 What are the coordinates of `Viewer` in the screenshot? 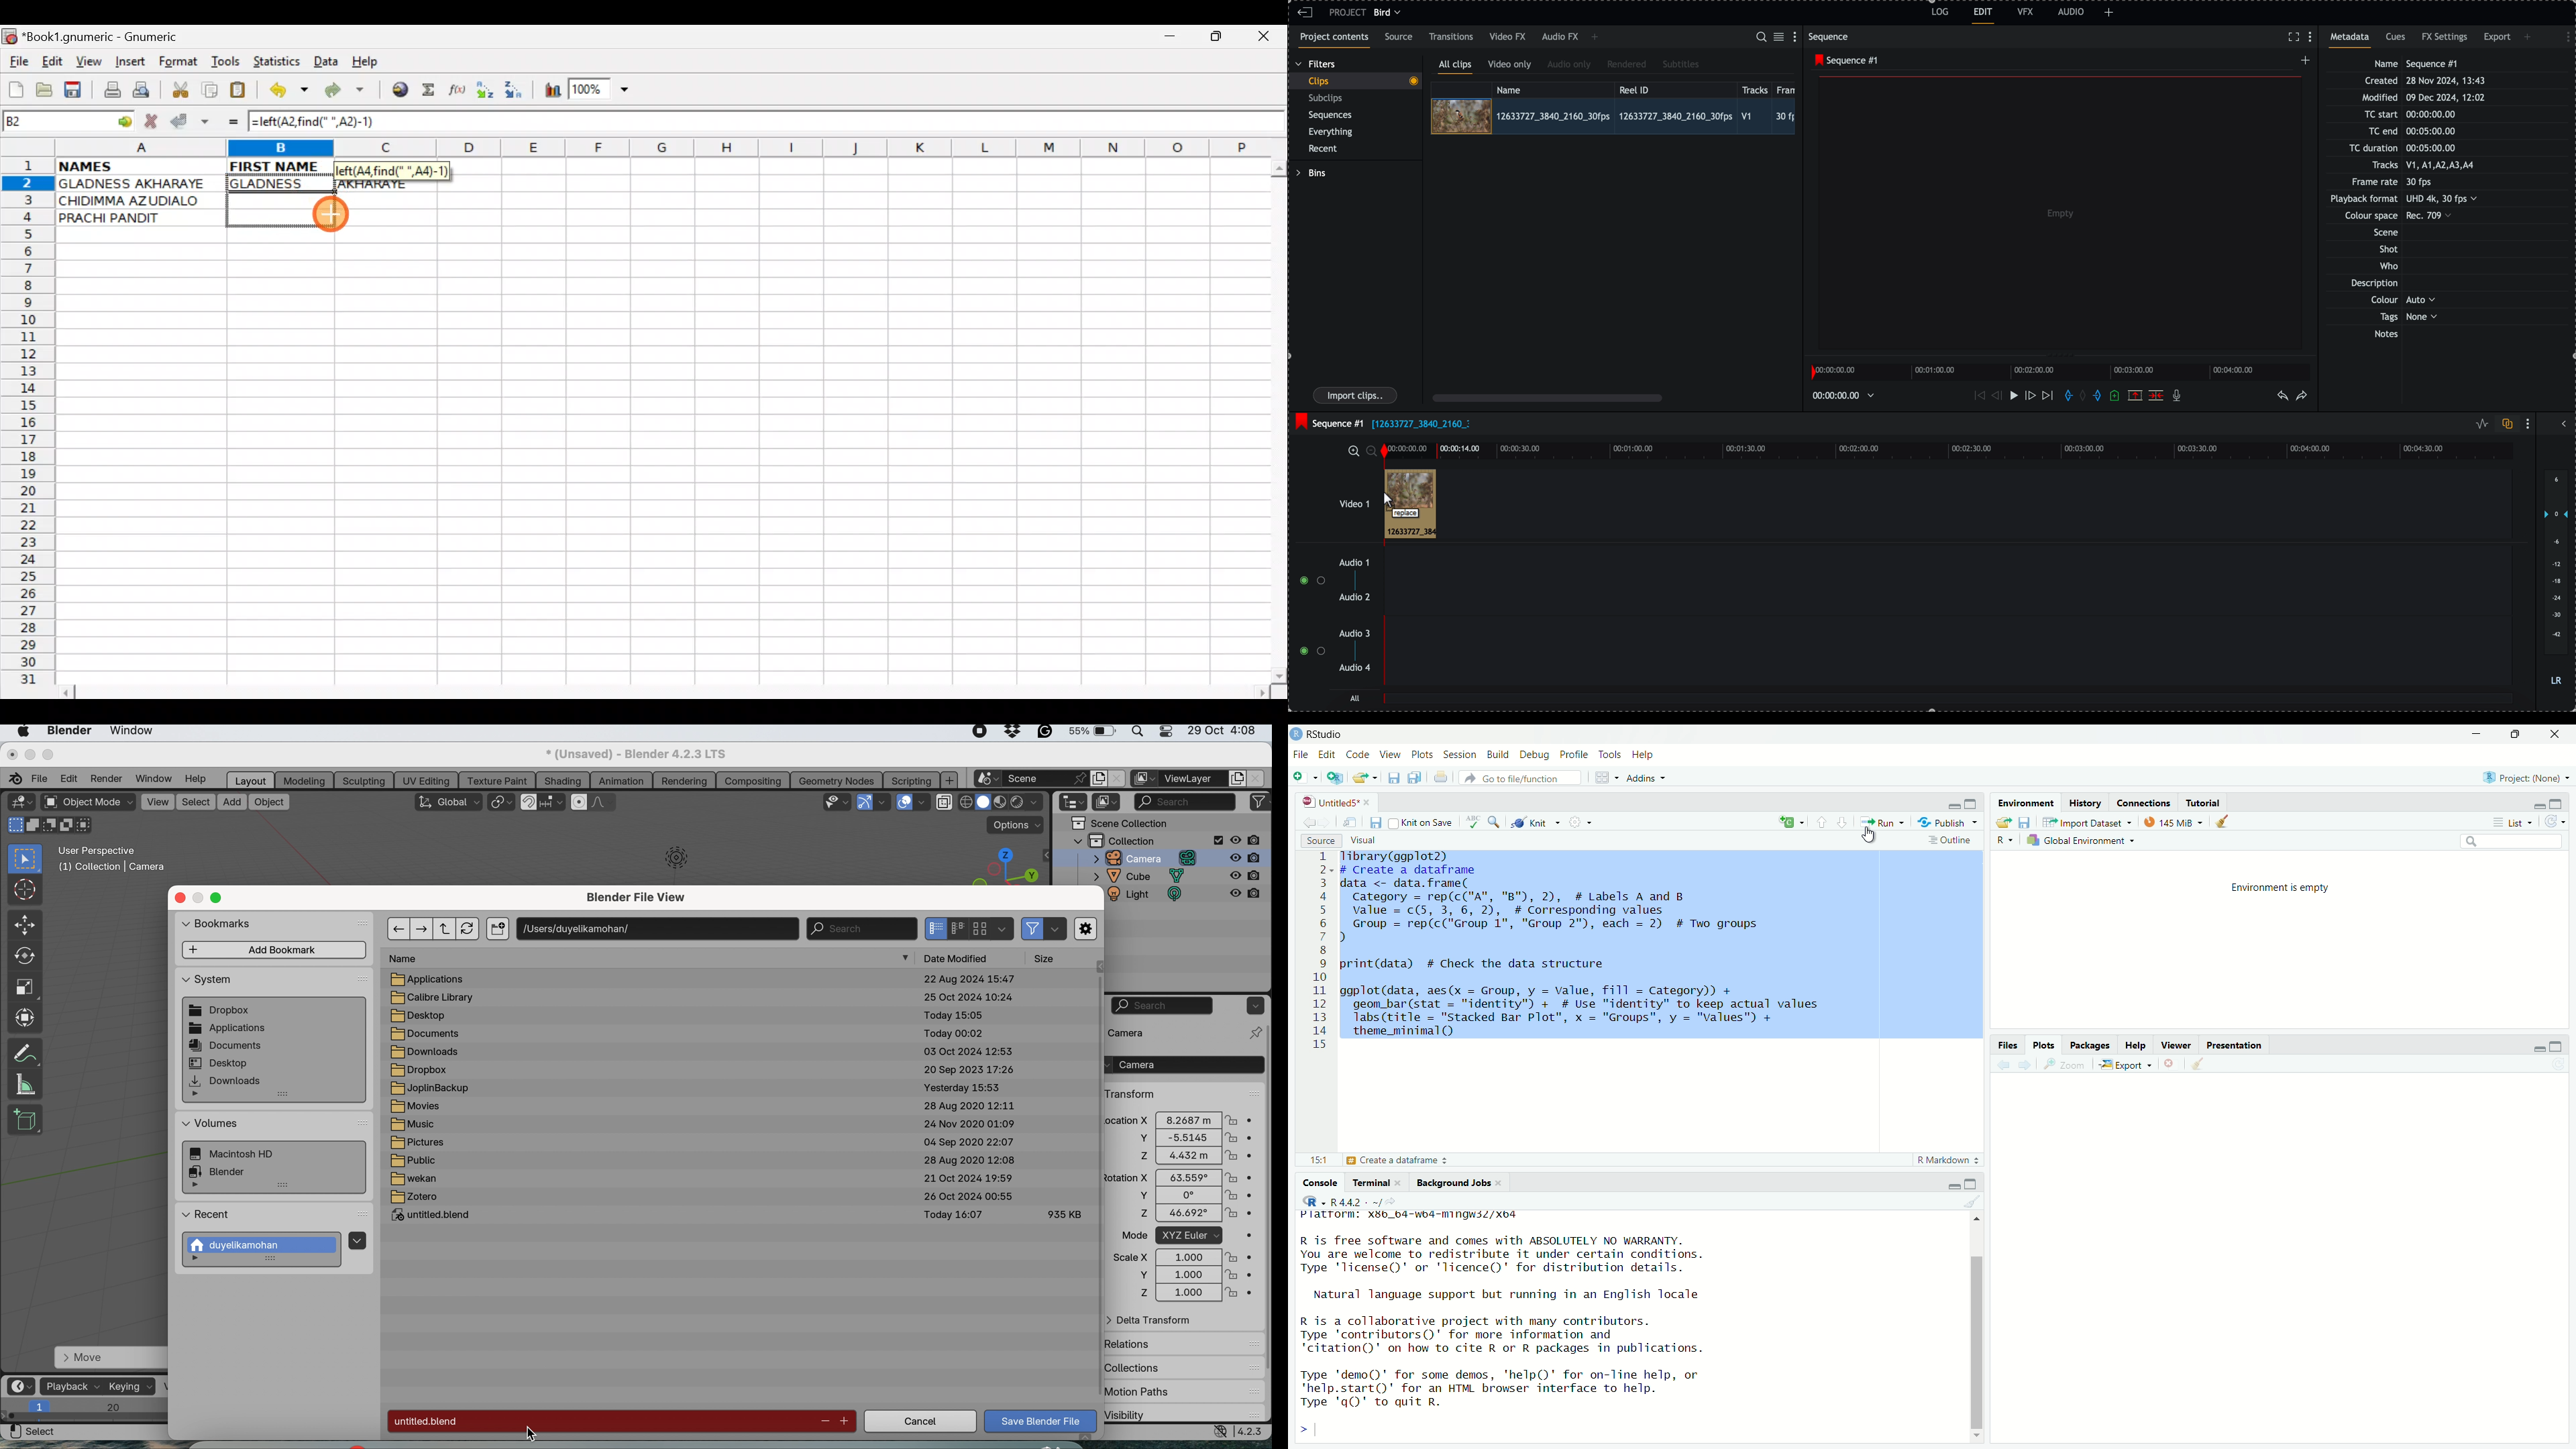 It's located at (2176, 1045).